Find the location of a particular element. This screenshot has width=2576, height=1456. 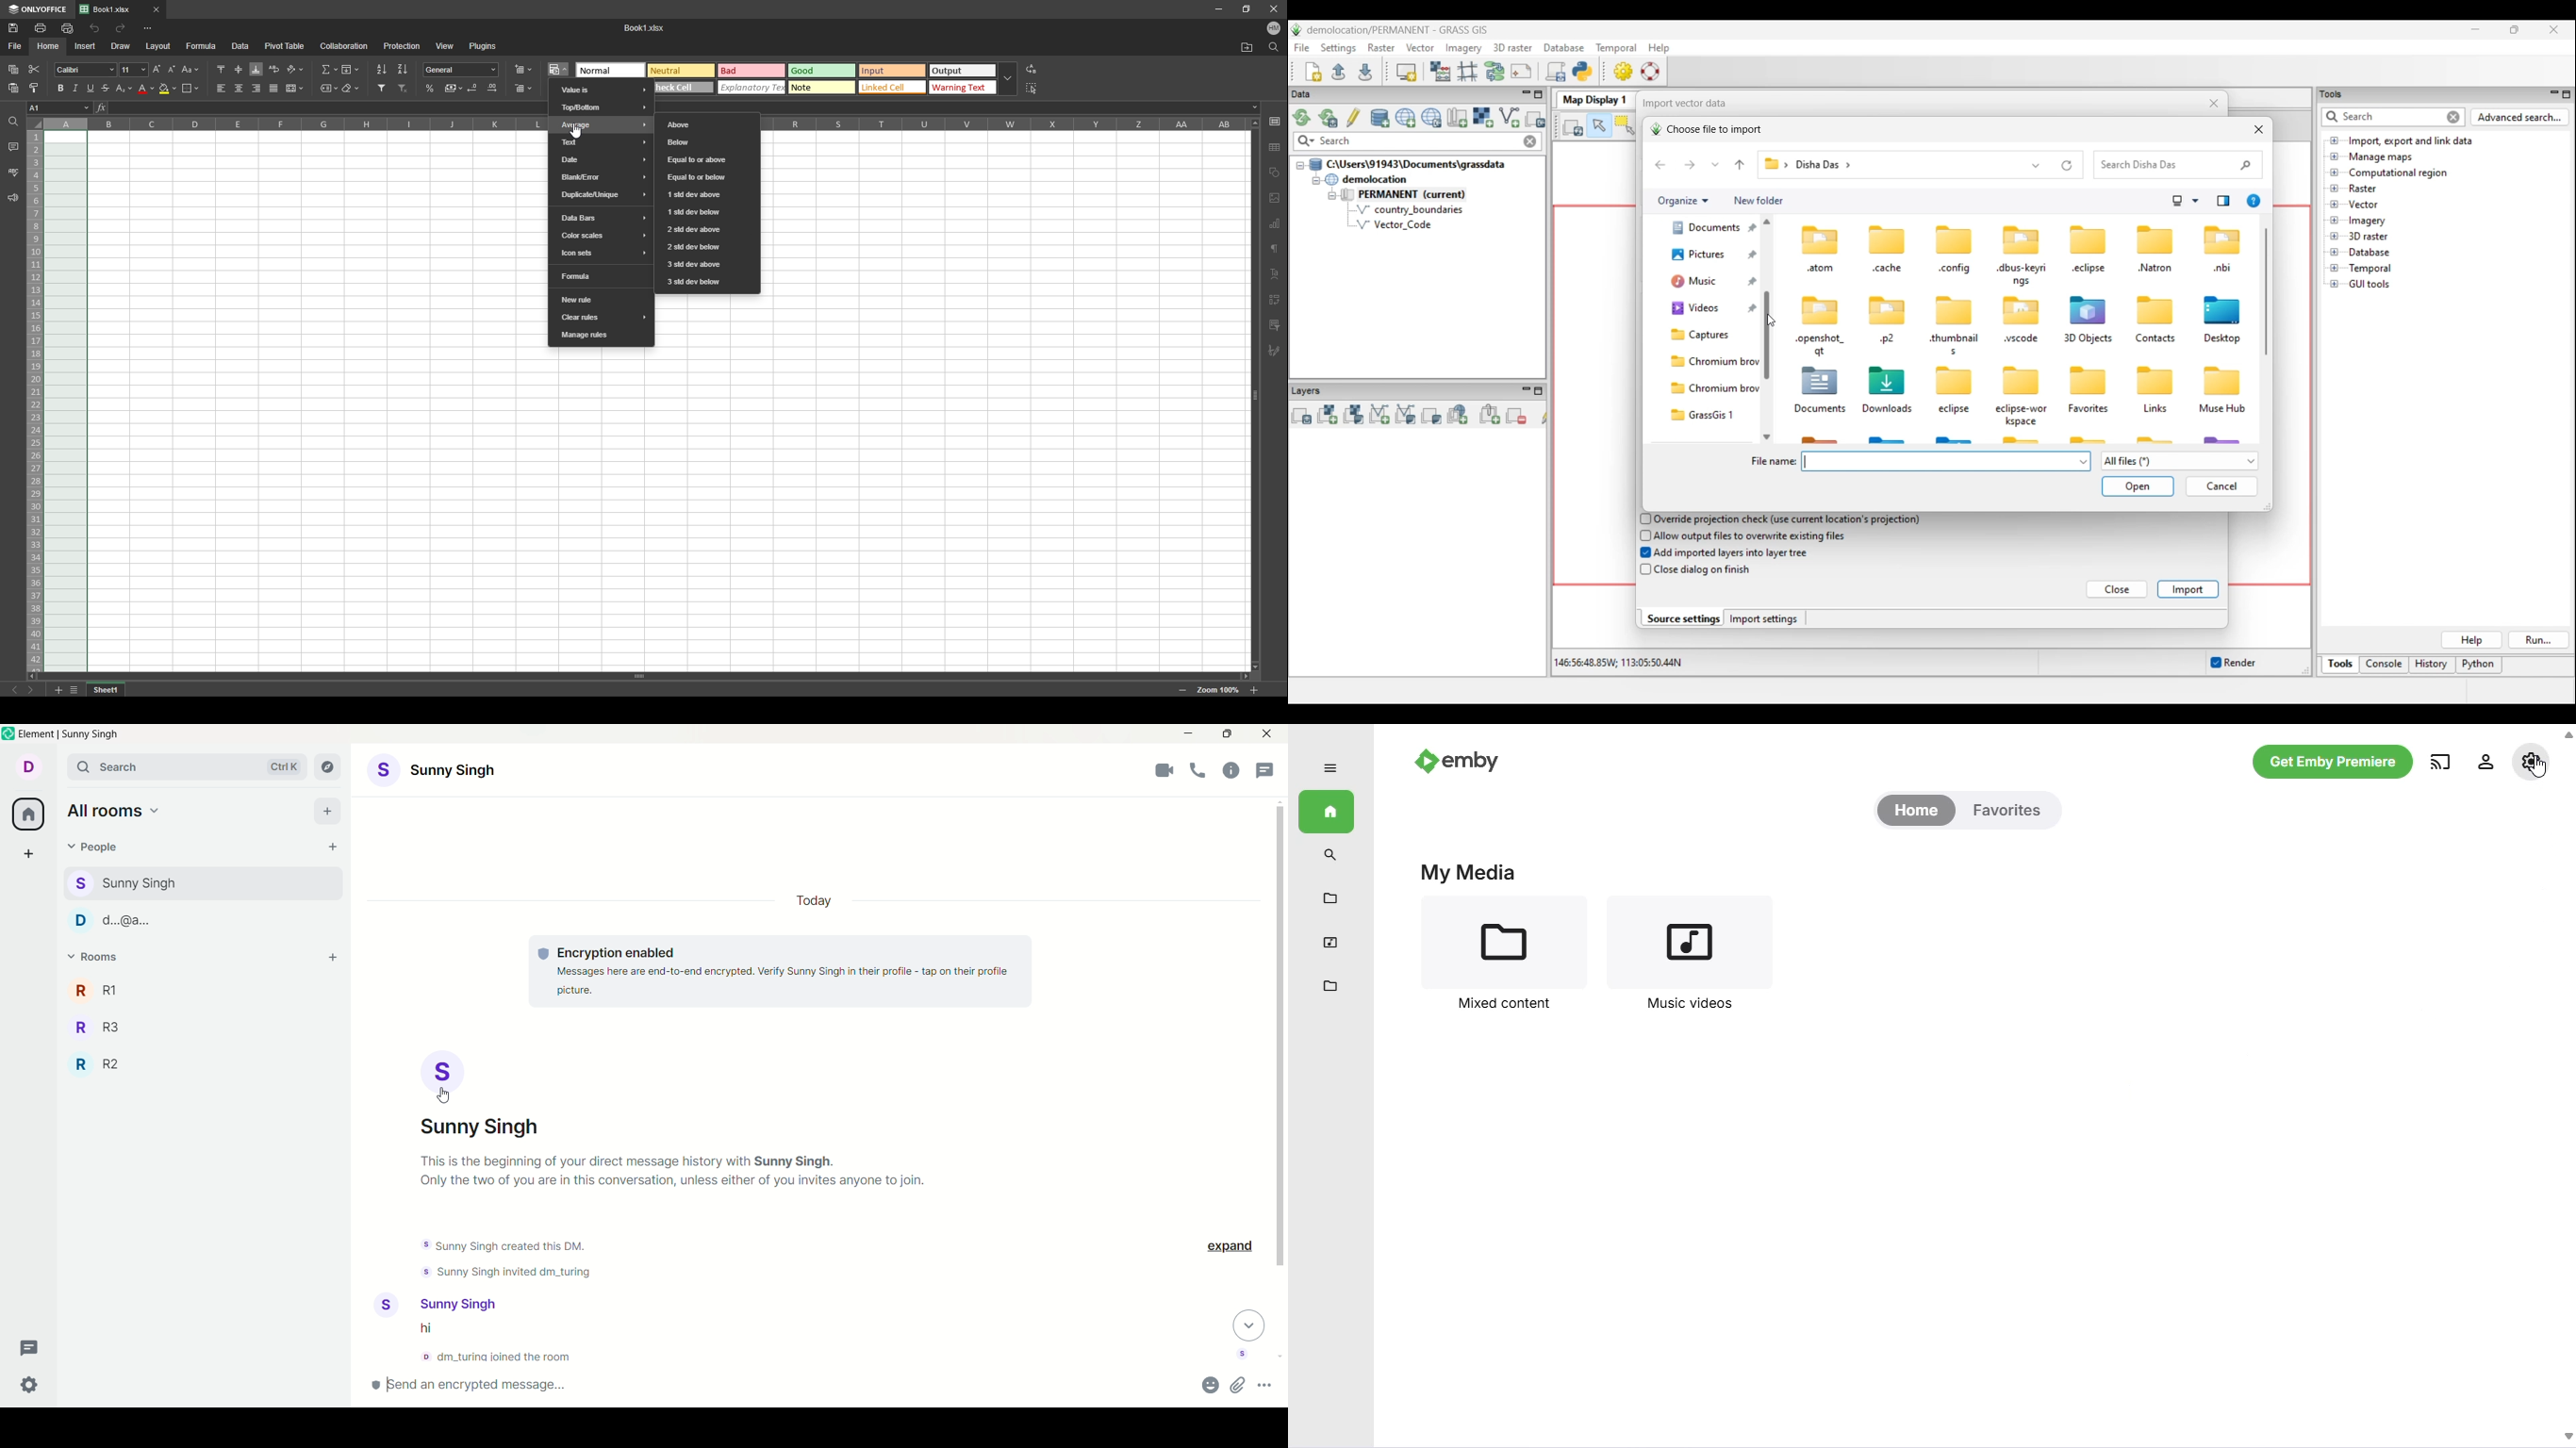

orientation is located at coordinates (295, 70).